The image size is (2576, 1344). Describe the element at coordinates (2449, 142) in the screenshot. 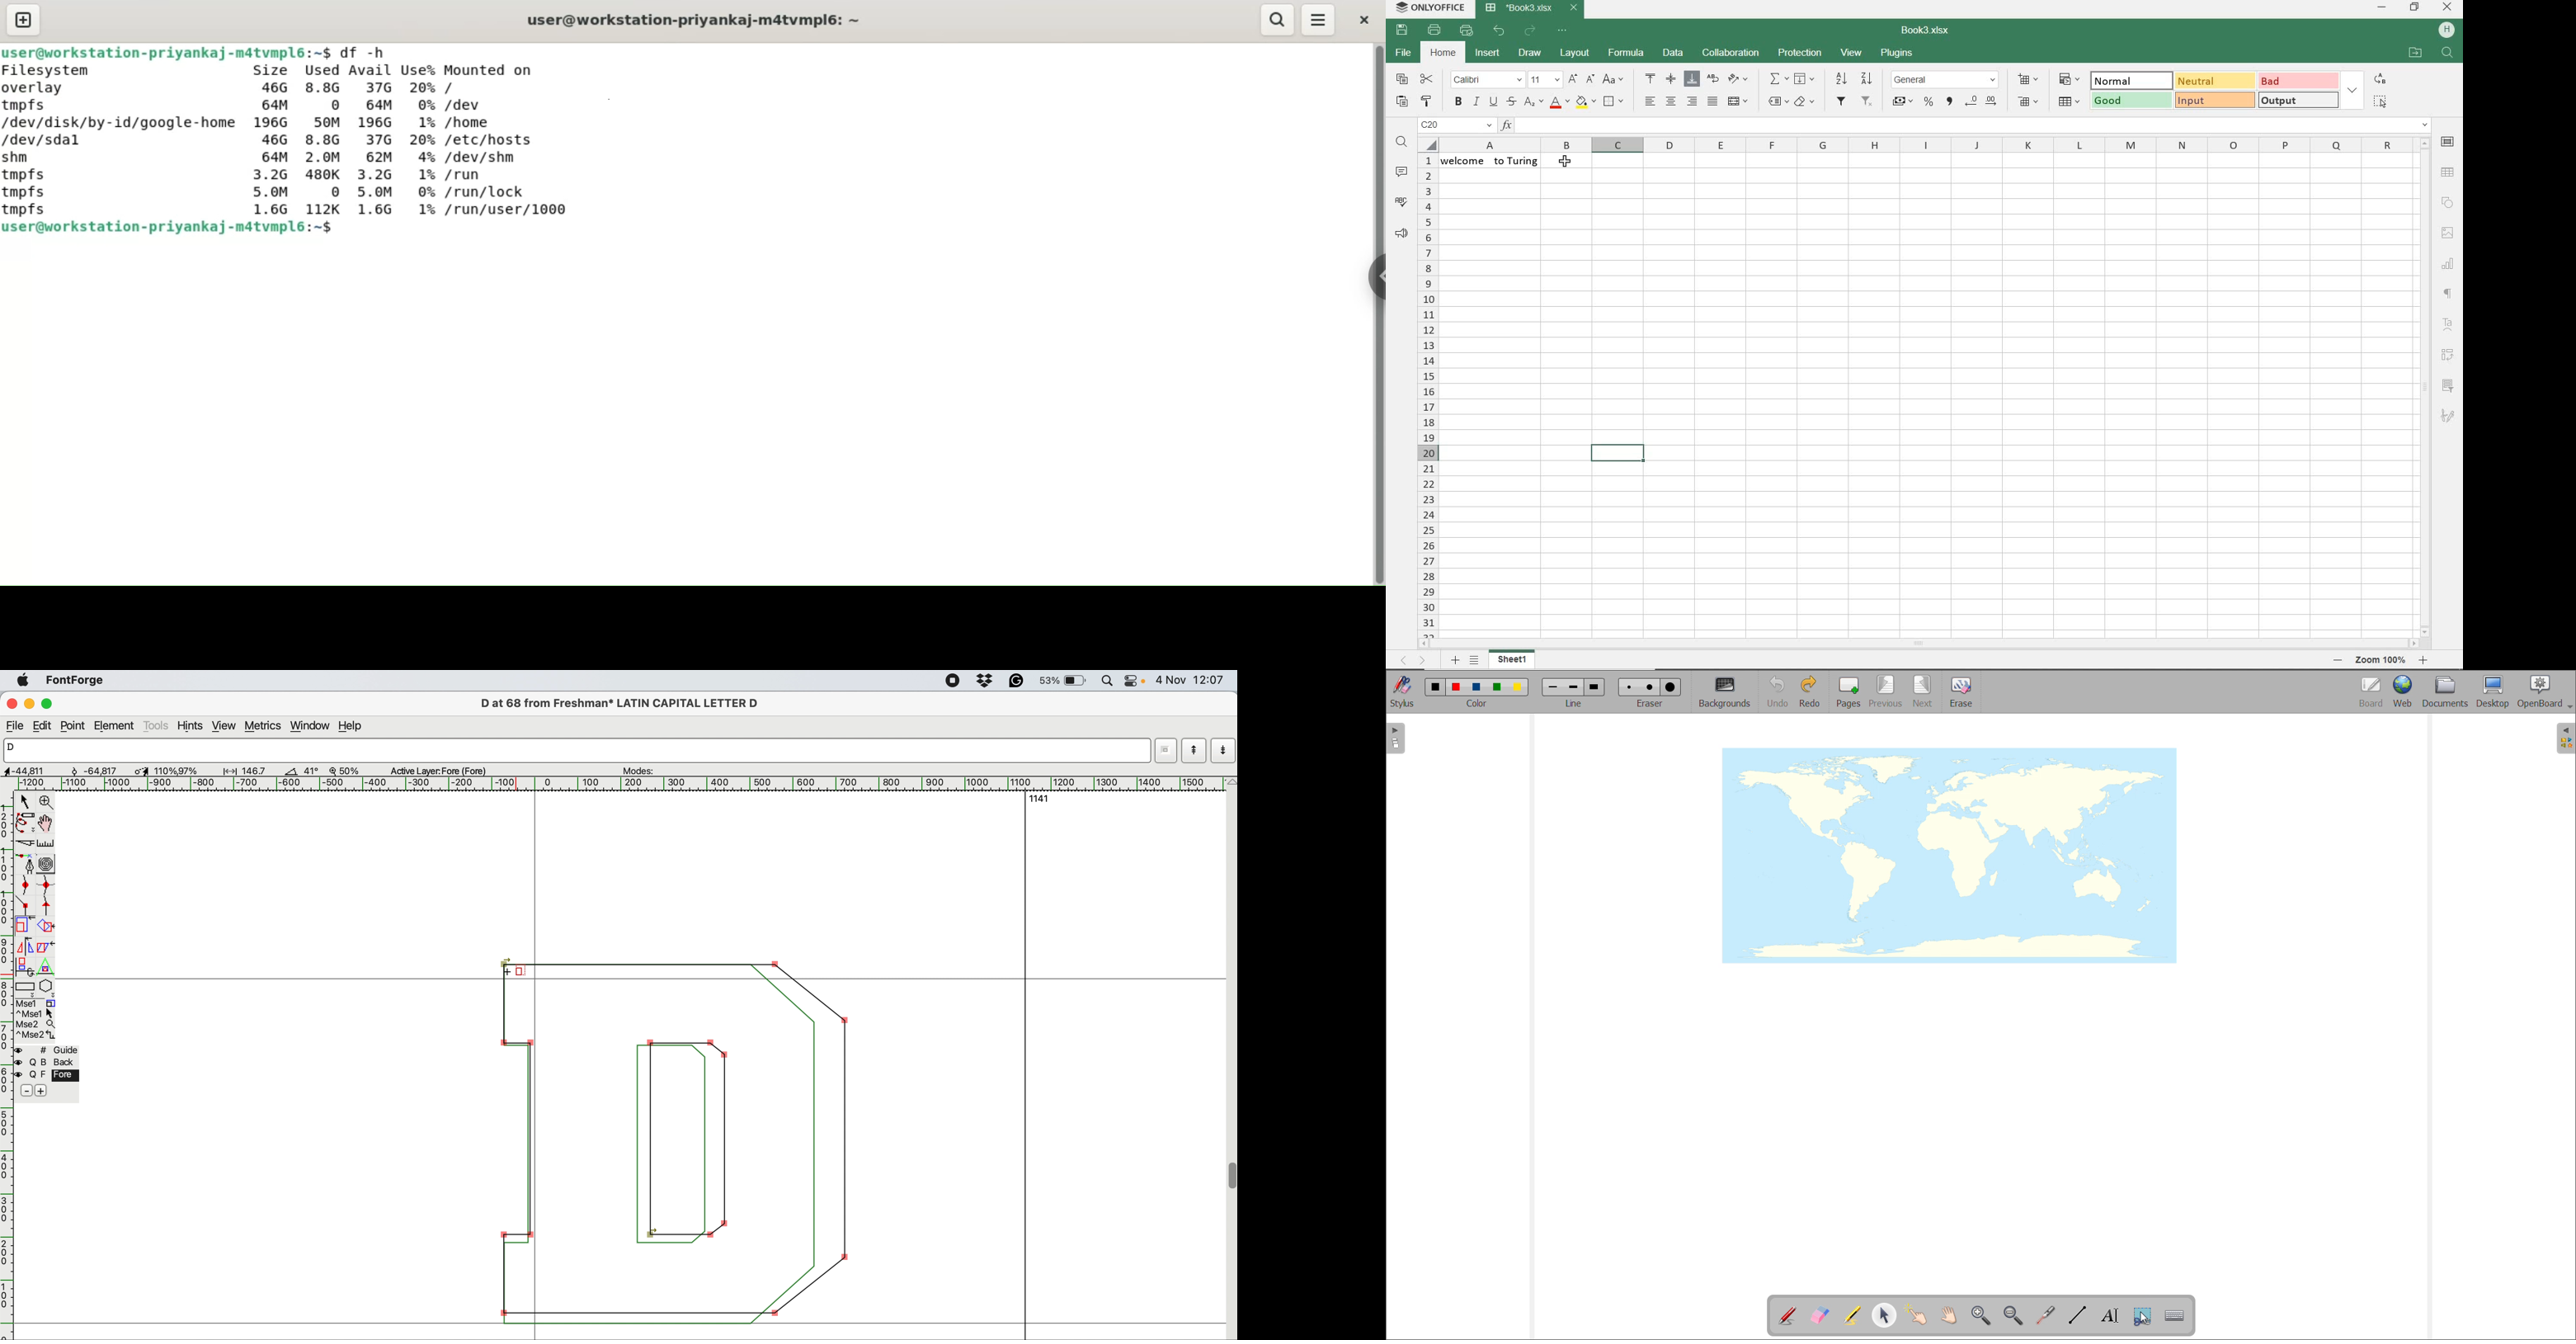

I see `cell settings` at that location.